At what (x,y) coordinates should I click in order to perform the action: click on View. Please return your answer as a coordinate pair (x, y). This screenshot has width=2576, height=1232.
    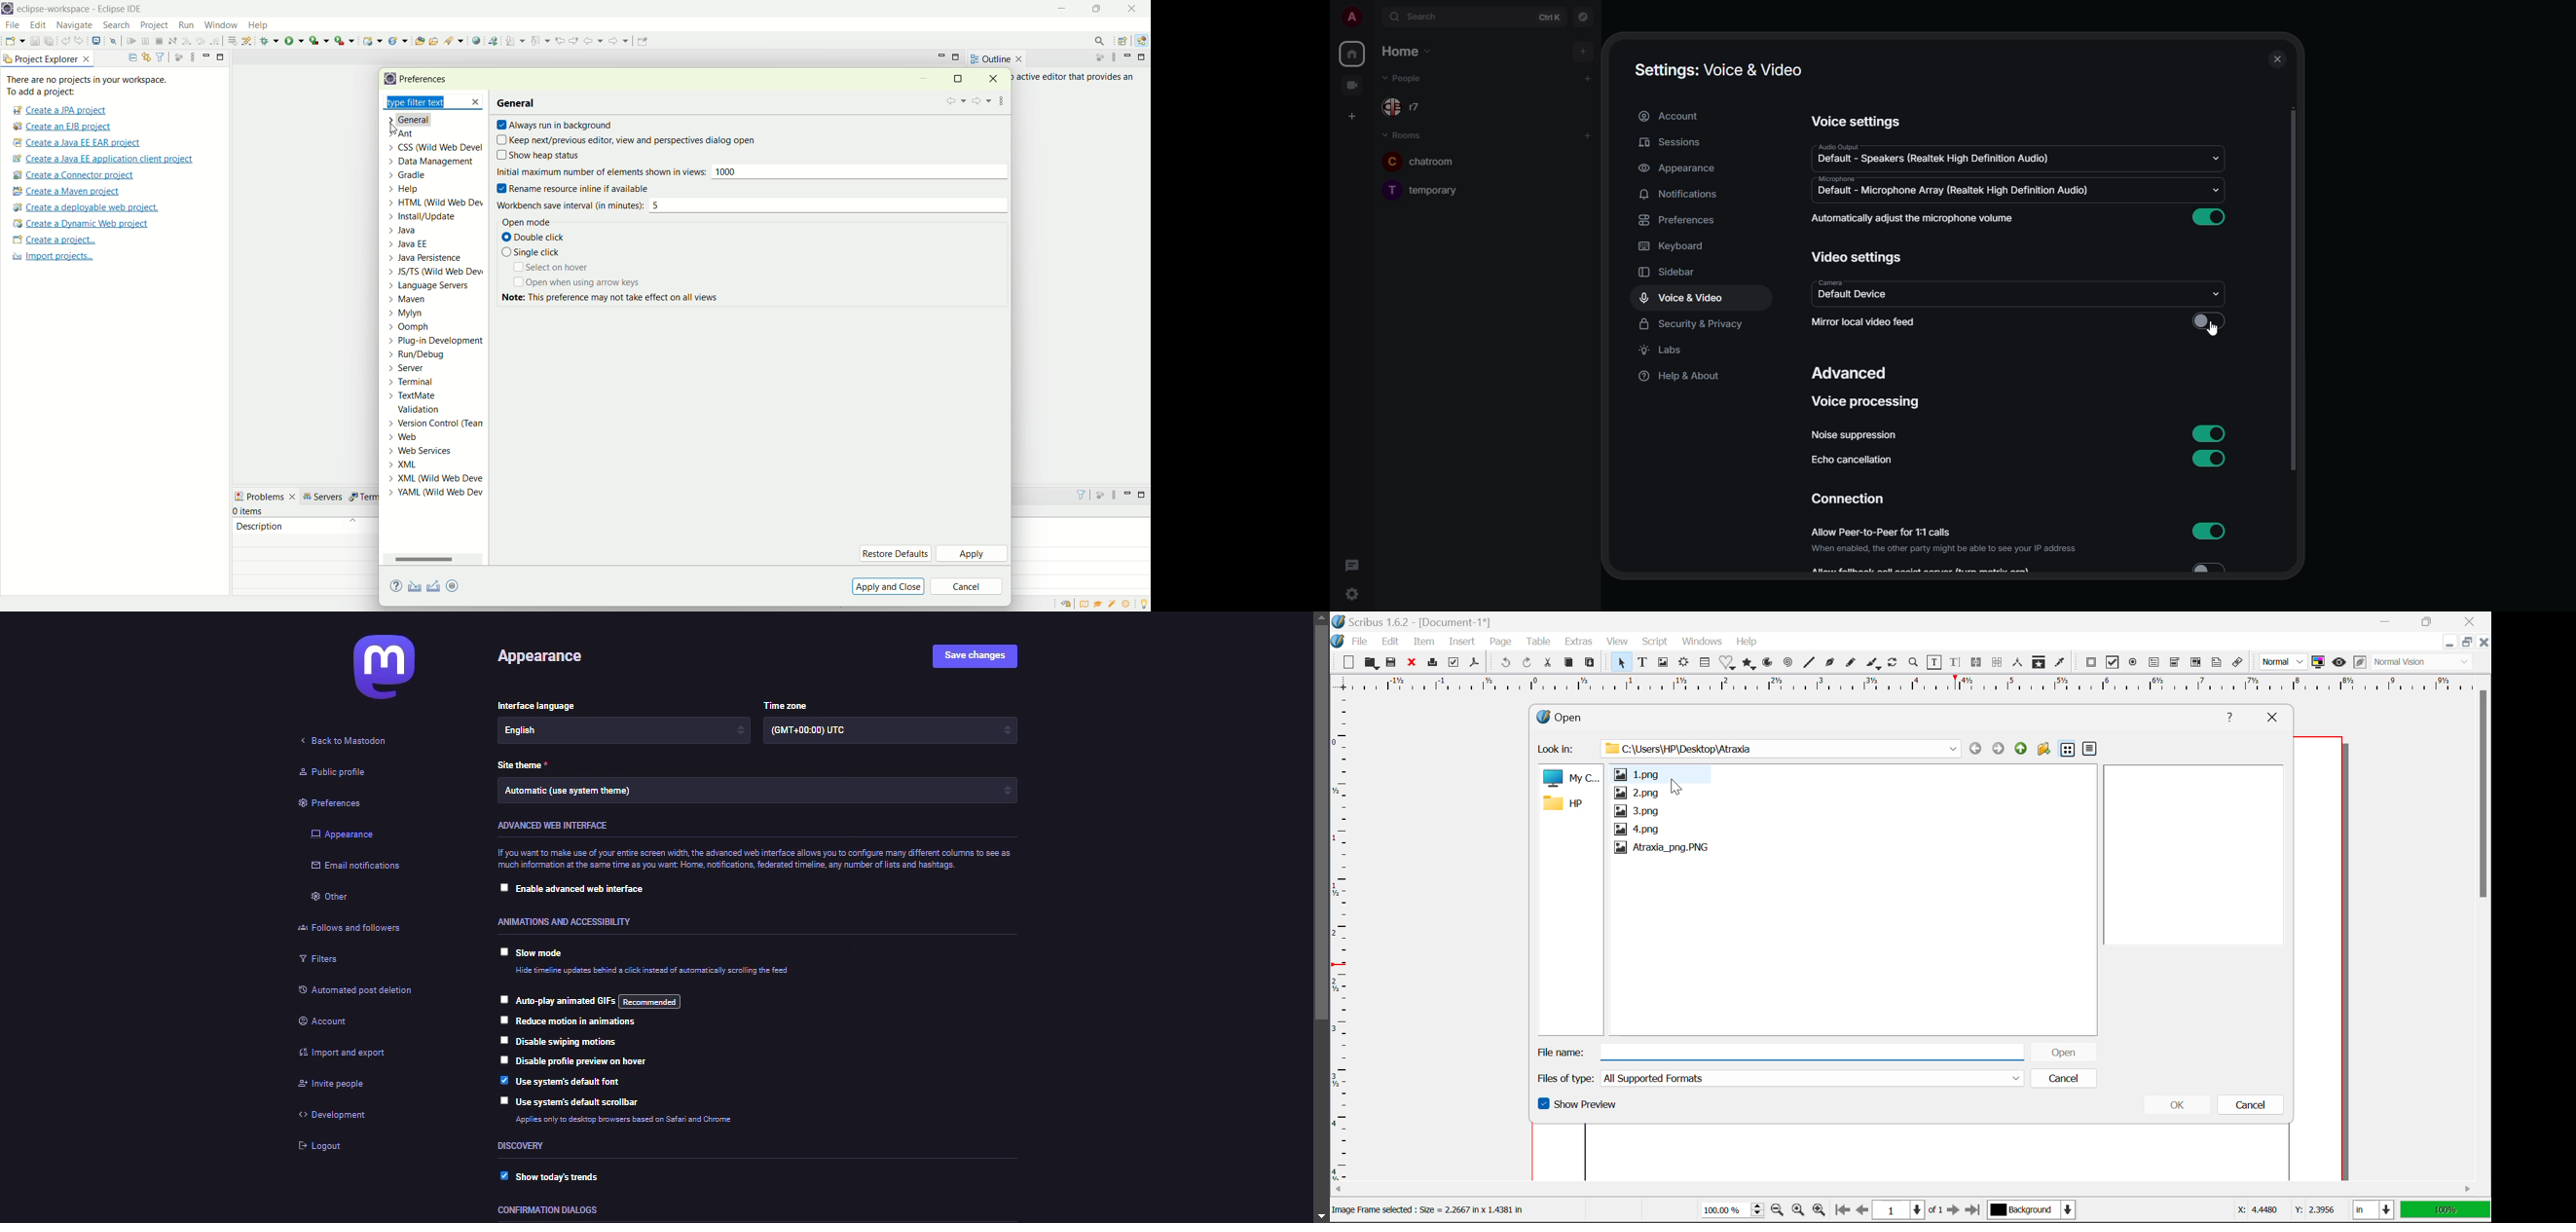
    Looking at the image, I should click on (1618, 643).